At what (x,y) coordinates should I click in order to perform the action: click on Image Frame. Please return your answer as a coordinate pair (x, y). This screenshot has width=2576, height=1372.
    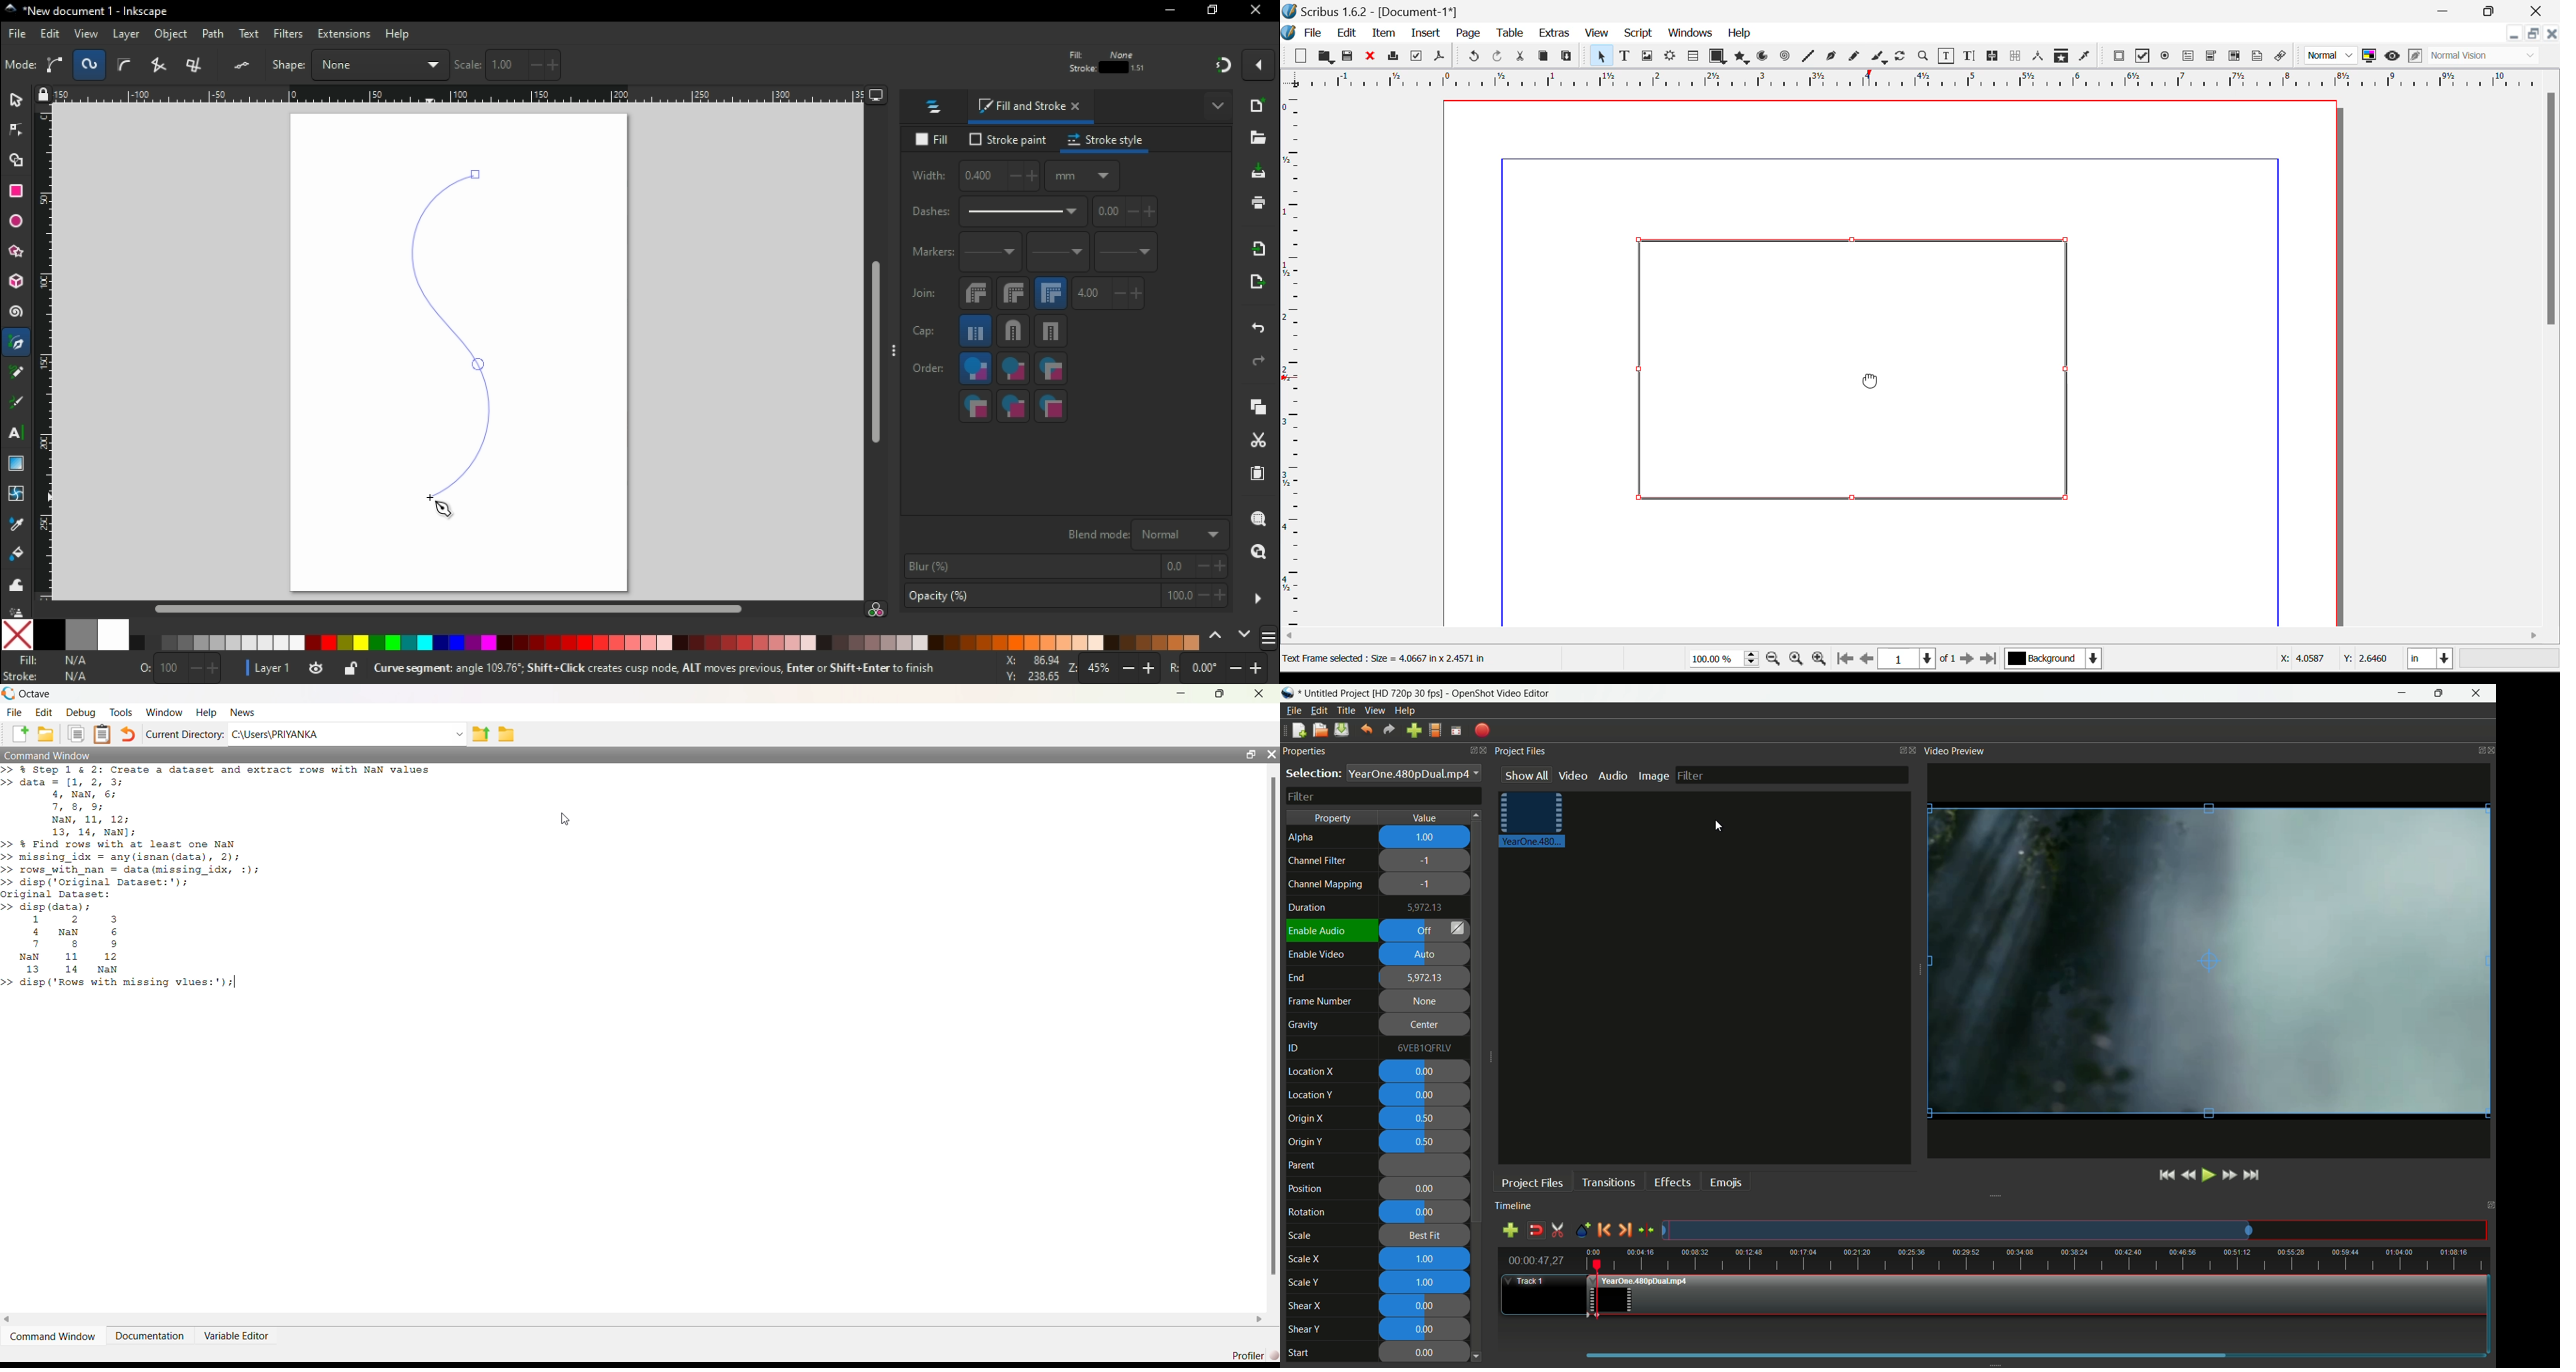
    Looking at the image, I should click on (1647, 56).